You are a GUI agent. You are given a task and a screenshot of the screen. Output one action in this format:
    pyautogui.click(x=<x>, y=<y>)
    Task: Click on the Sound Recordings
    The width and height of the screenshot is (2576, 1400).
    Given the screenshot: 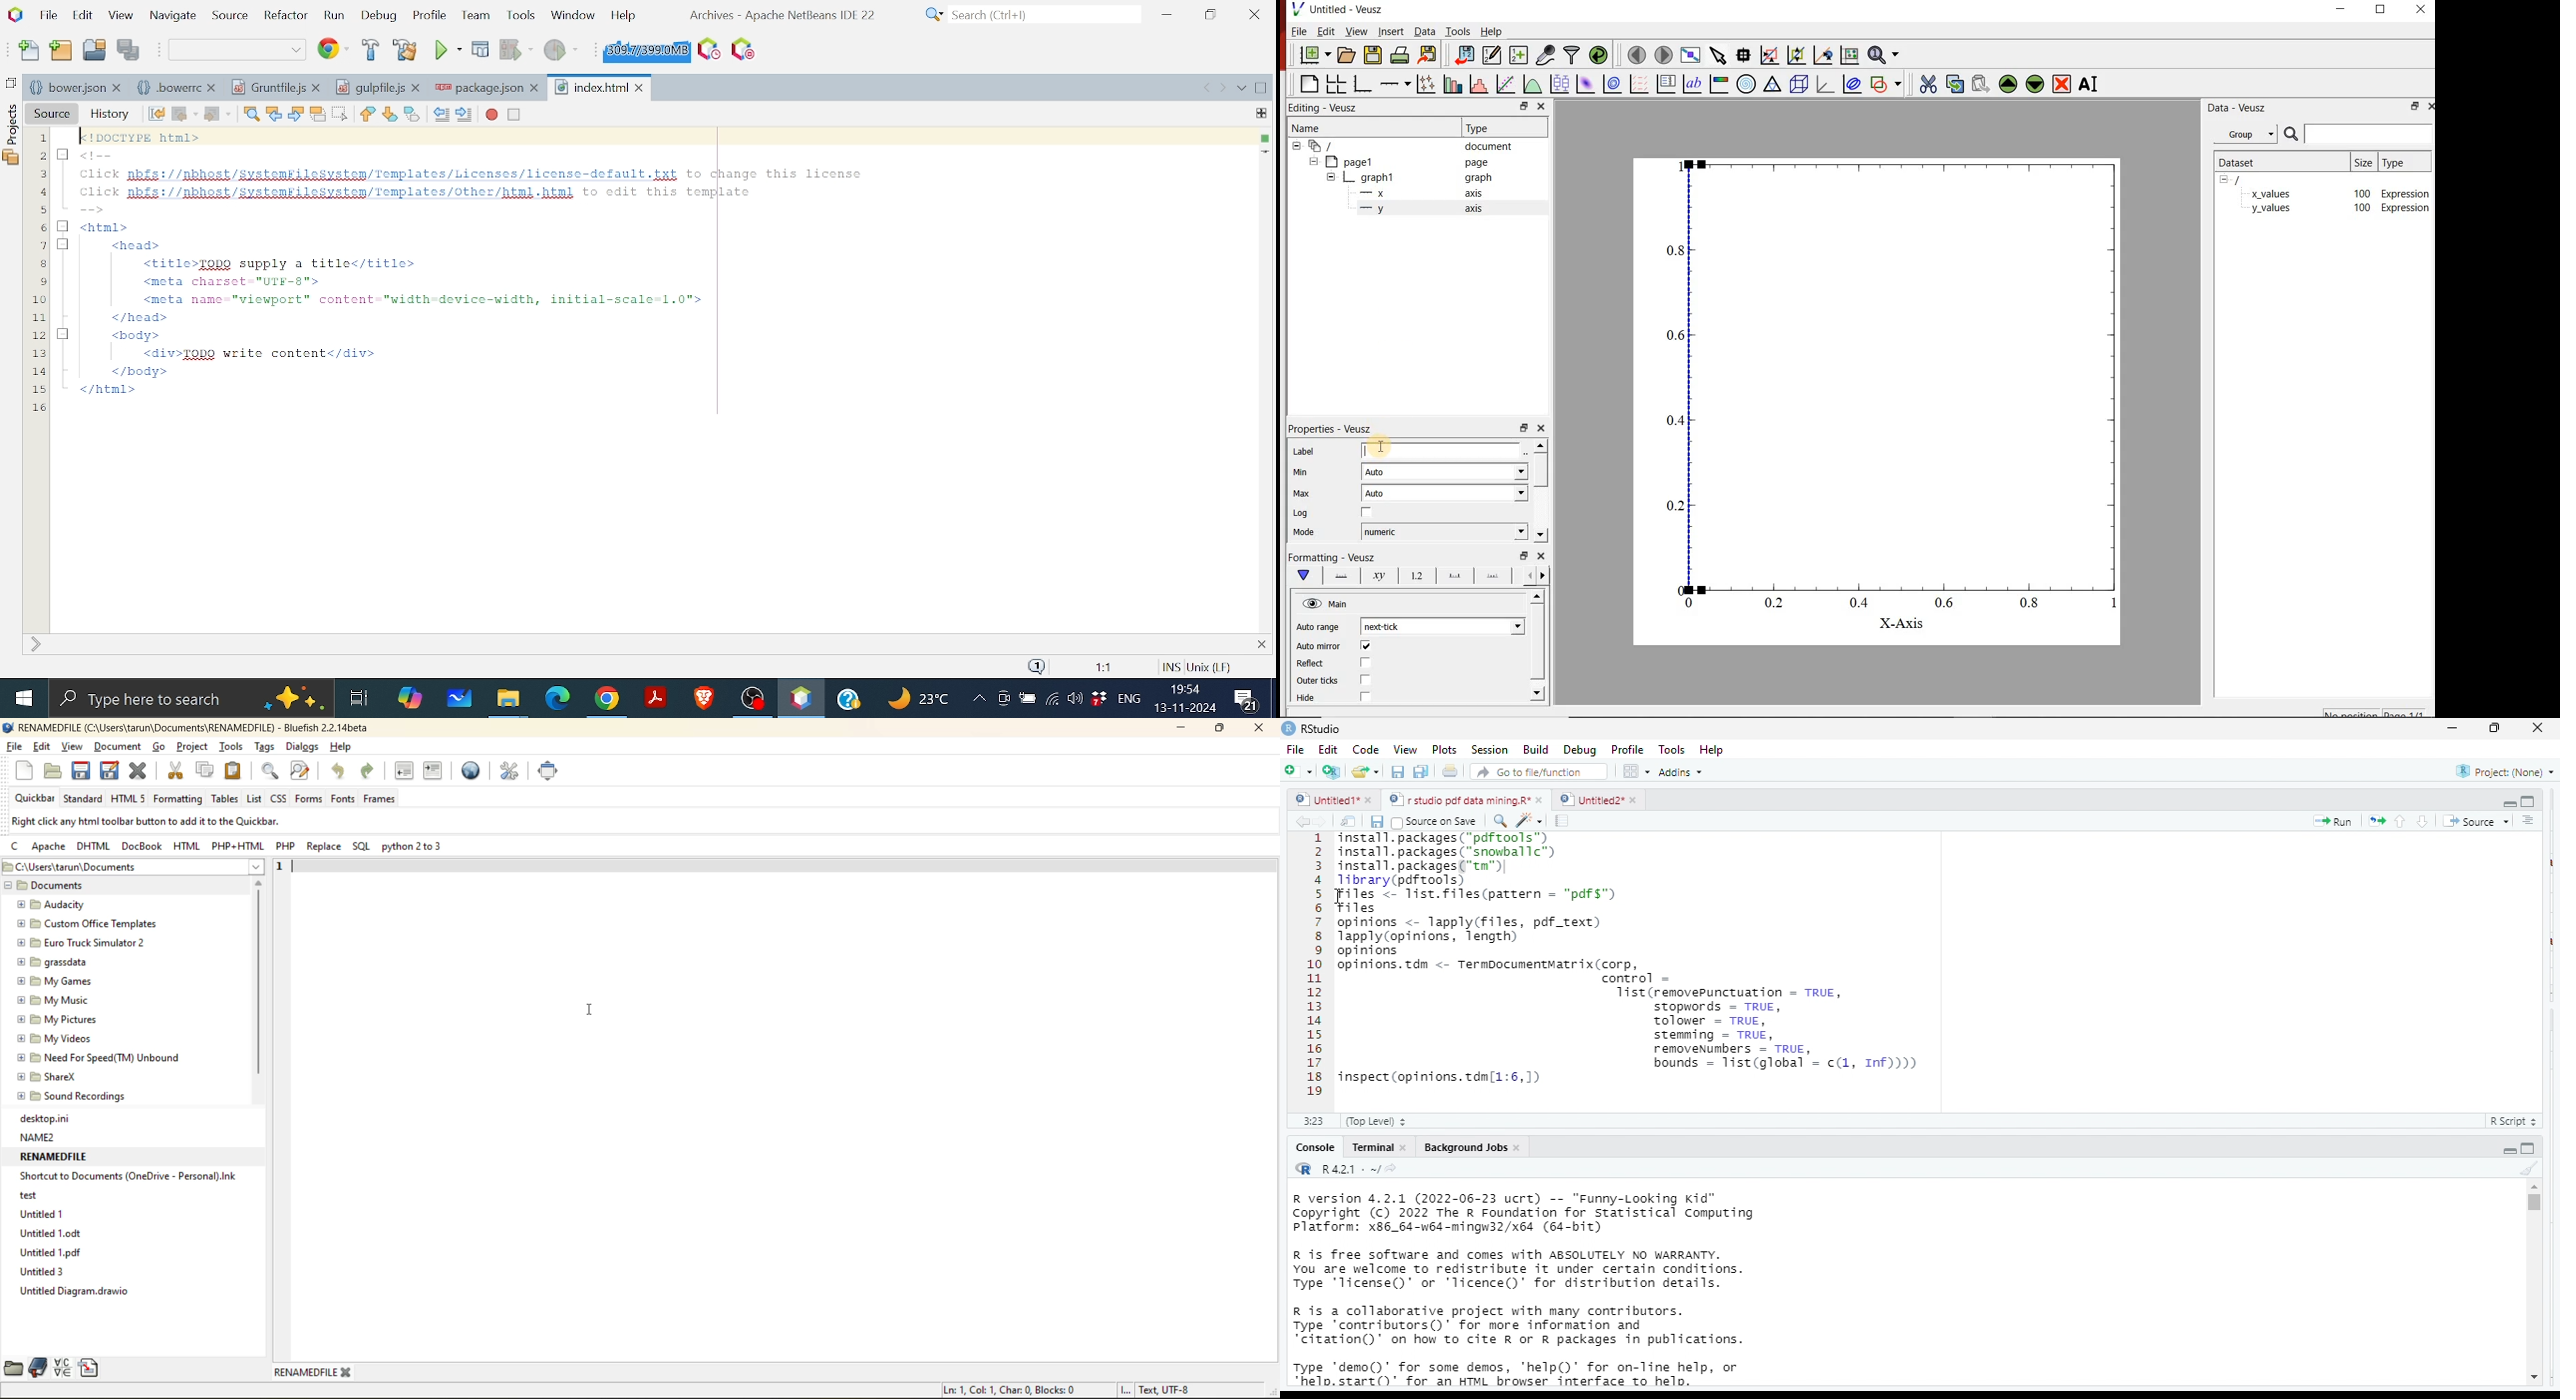 What is the action you would take?
    pyautogui.click(x=71, y=1095)
    